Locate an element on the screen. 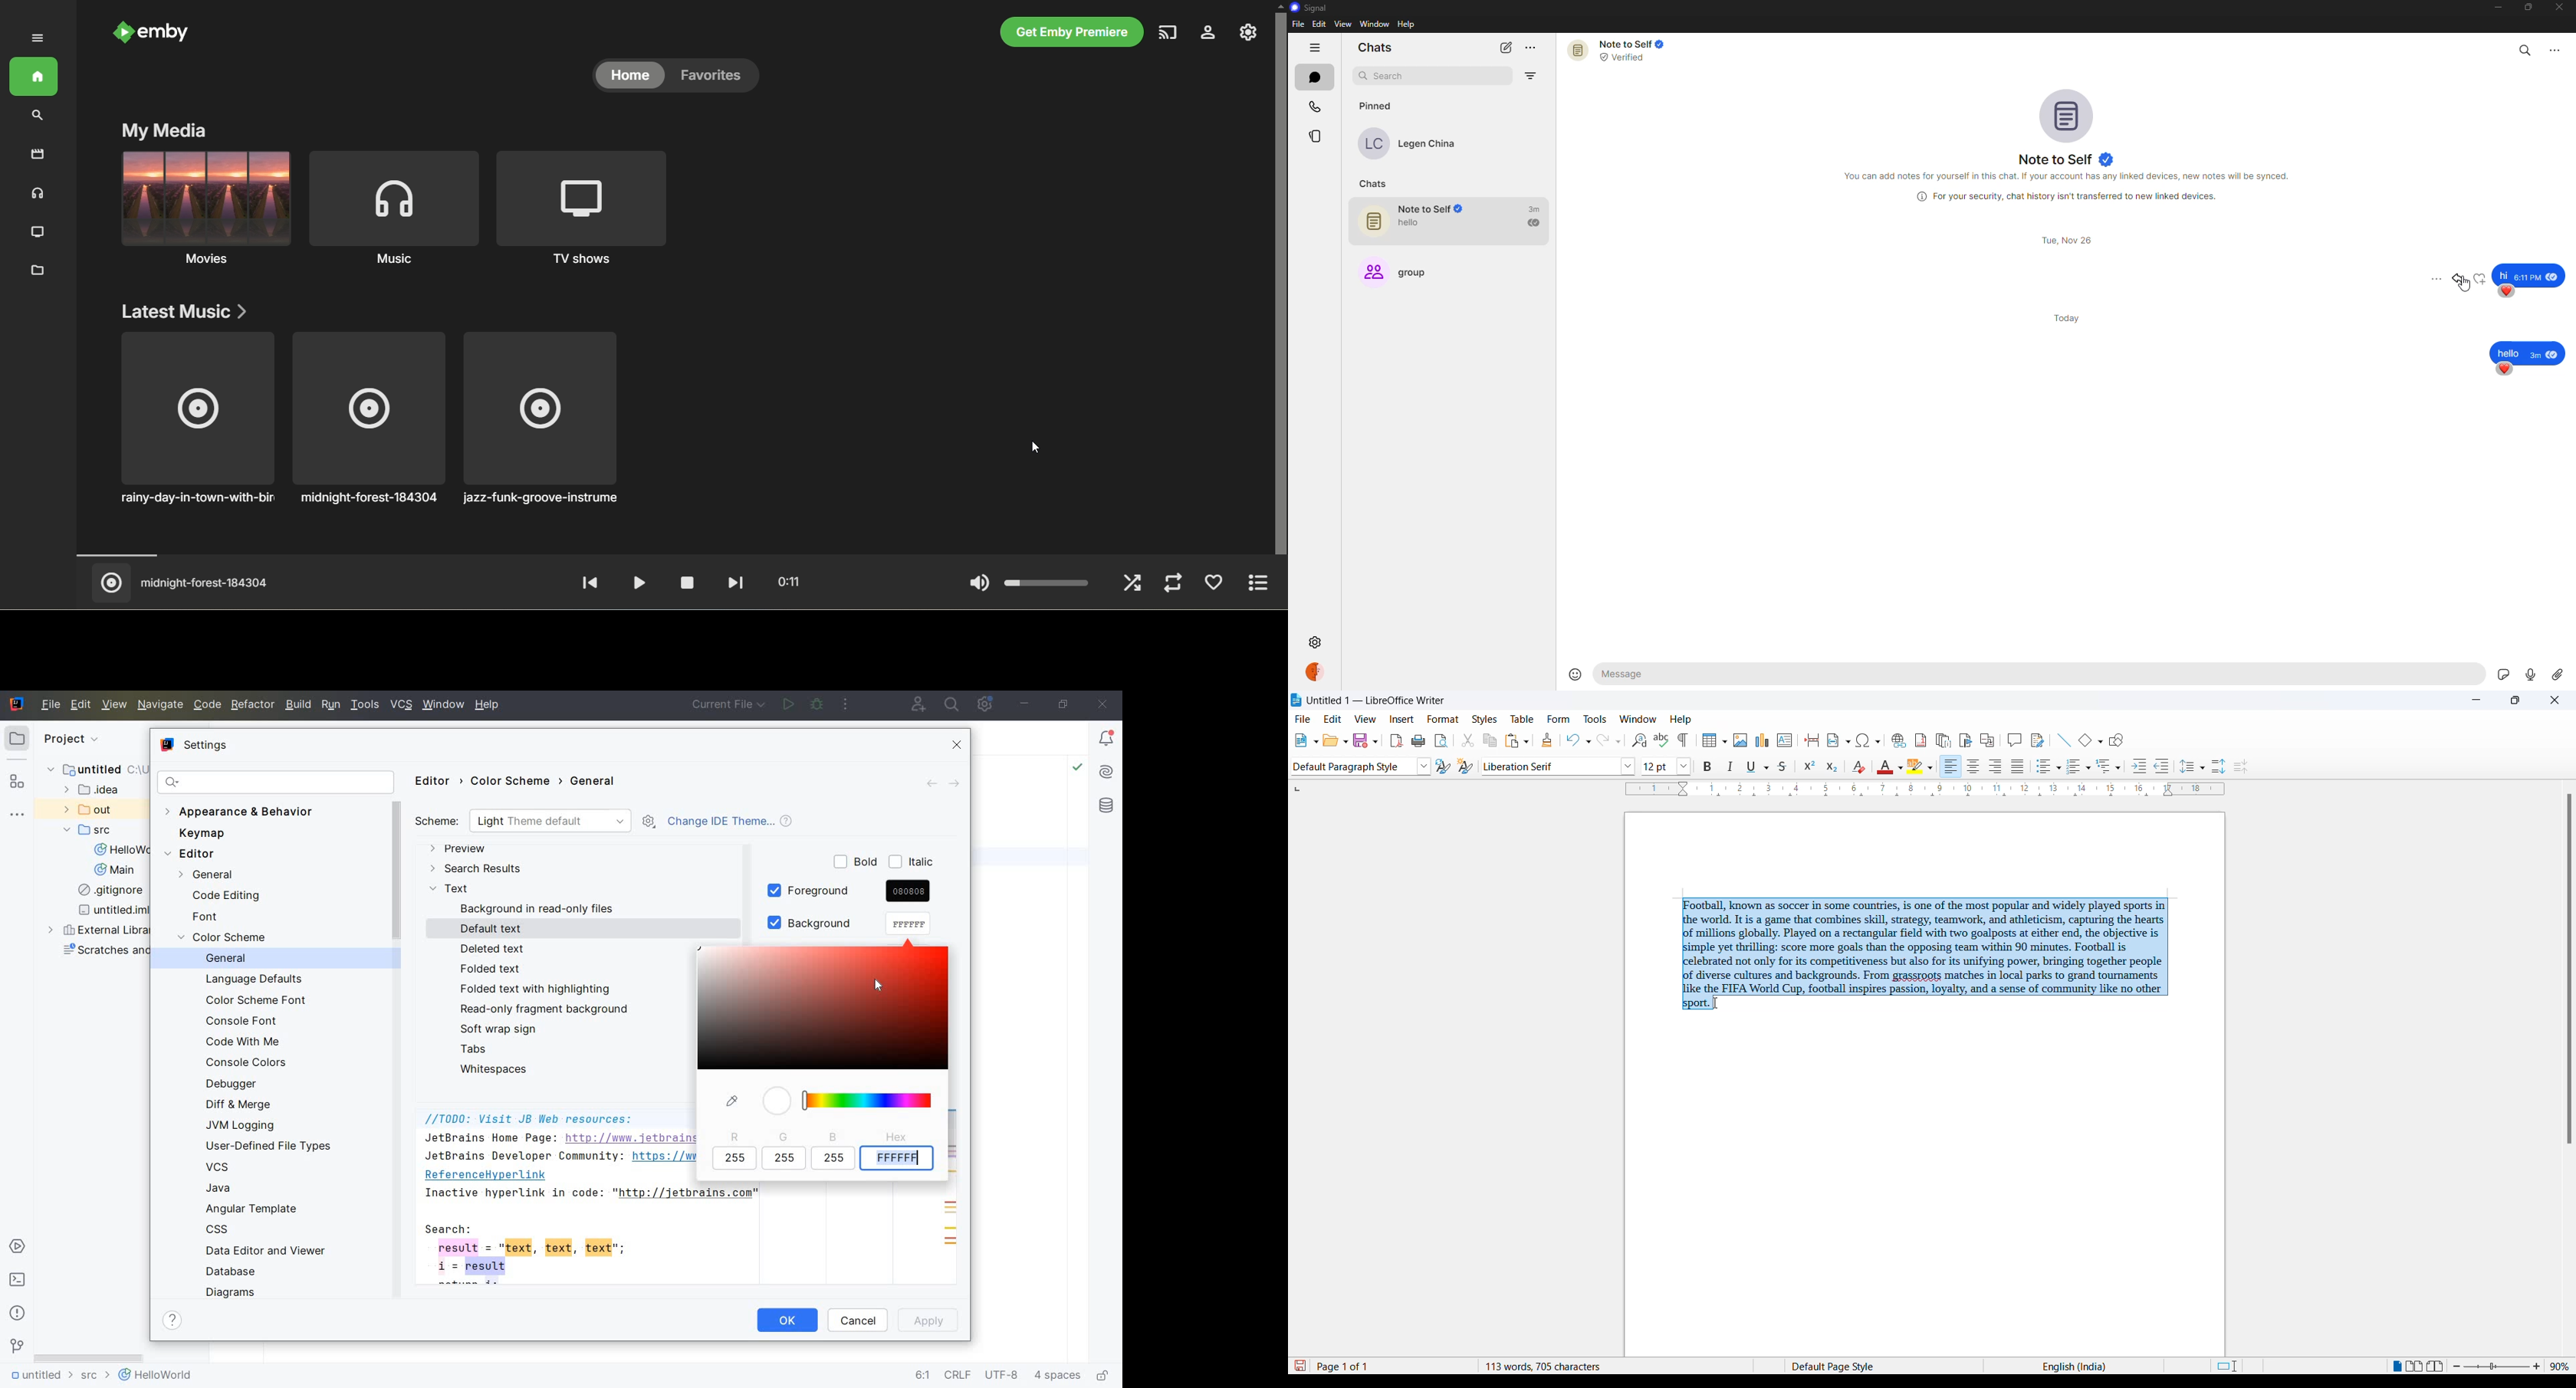  text align center is located at coordinates (1996, 767).